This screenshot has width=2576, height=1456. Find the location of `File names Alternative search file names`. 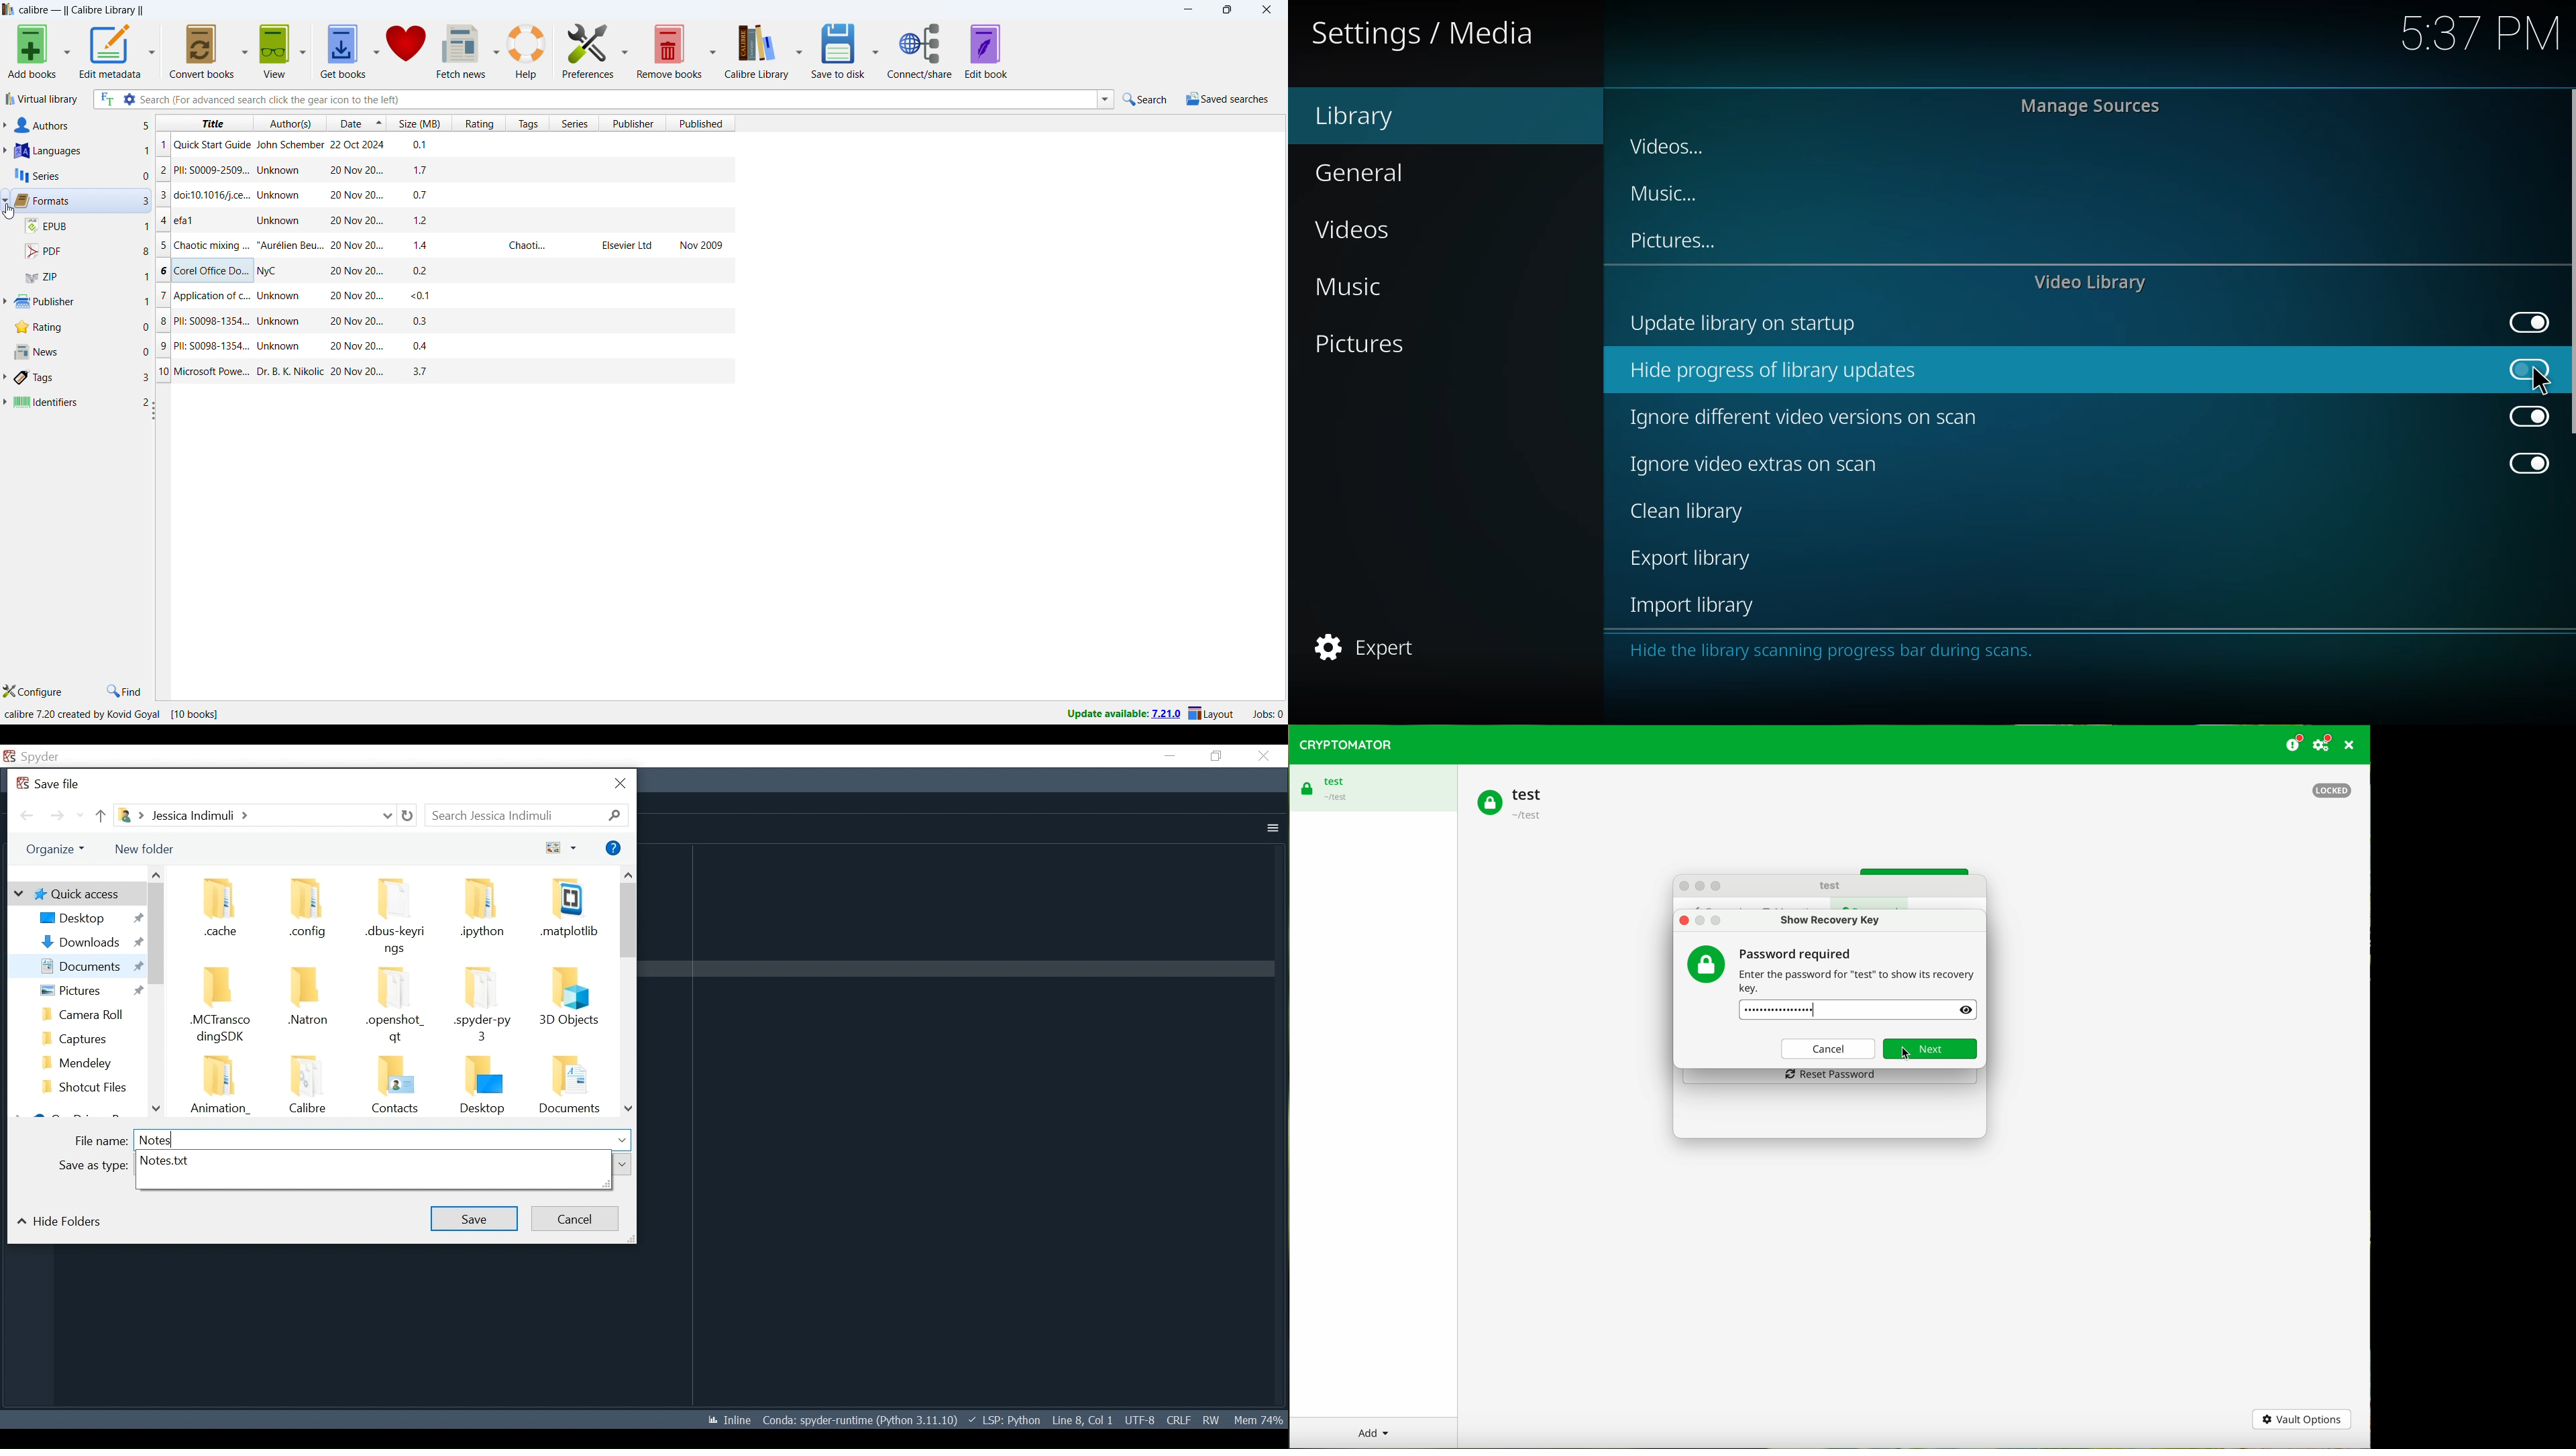

File names Alternative search file names is located at coordinates (372, 1172).